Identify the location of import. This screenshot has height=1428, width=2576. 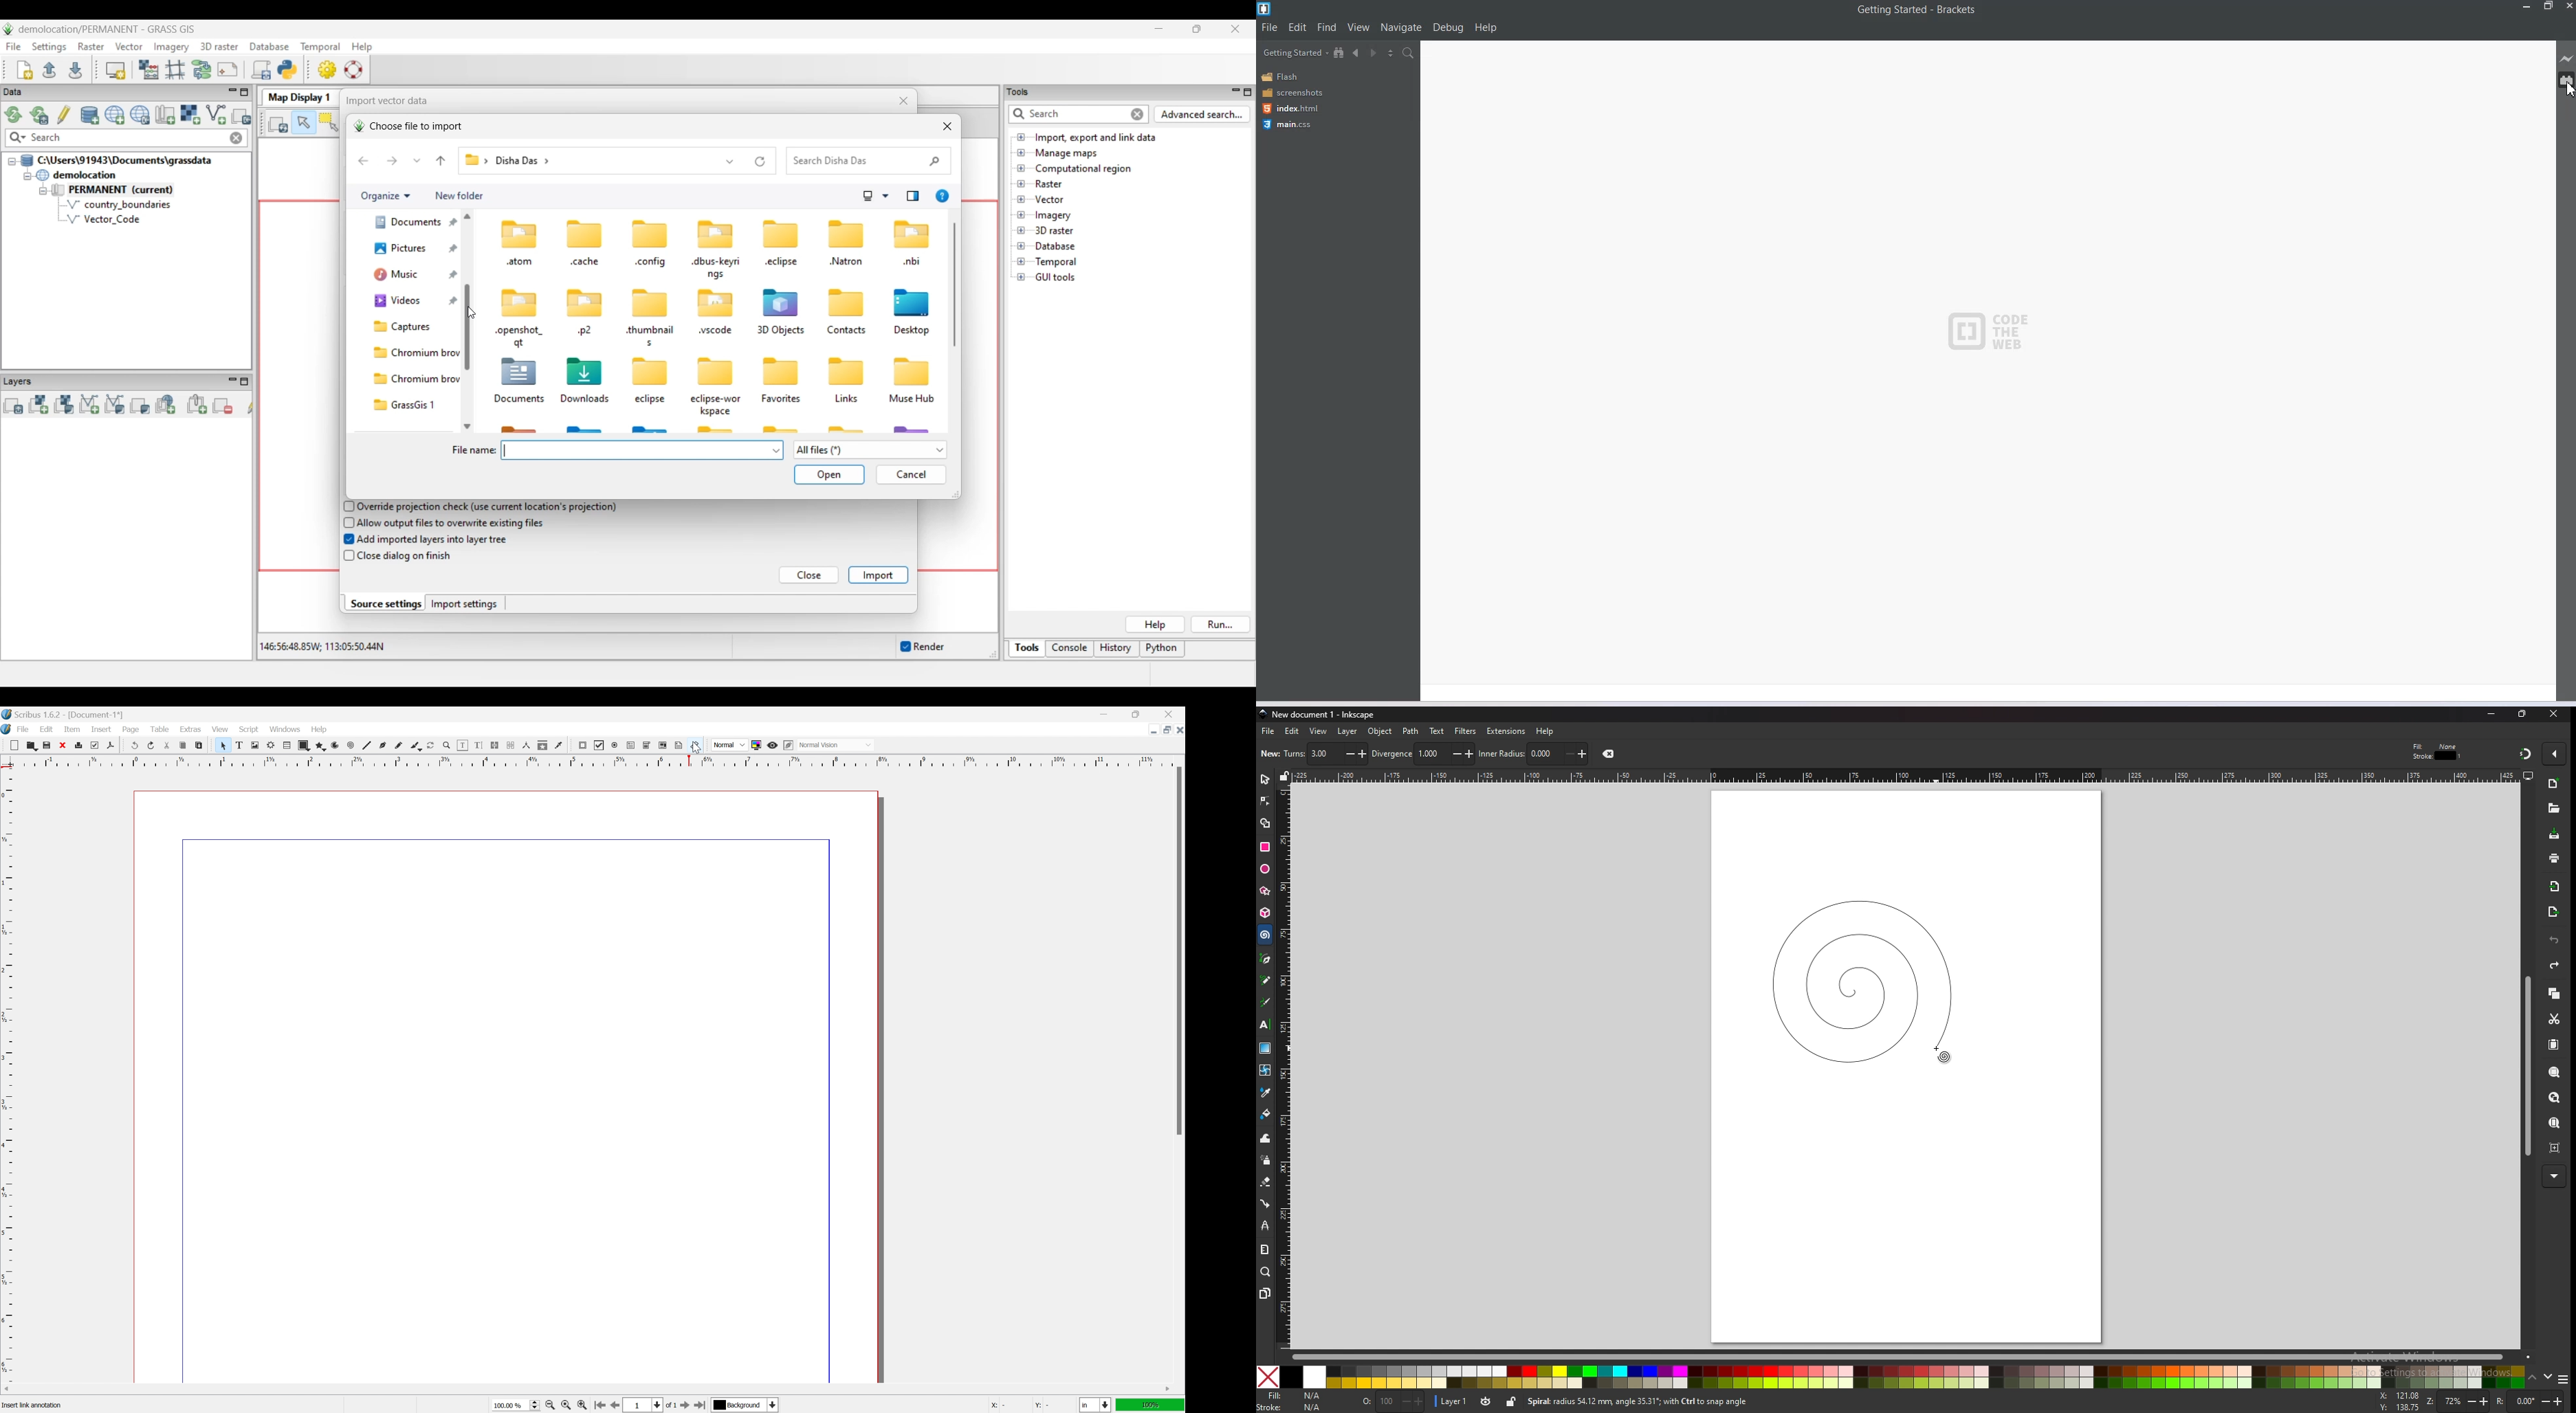
(2554, 887).